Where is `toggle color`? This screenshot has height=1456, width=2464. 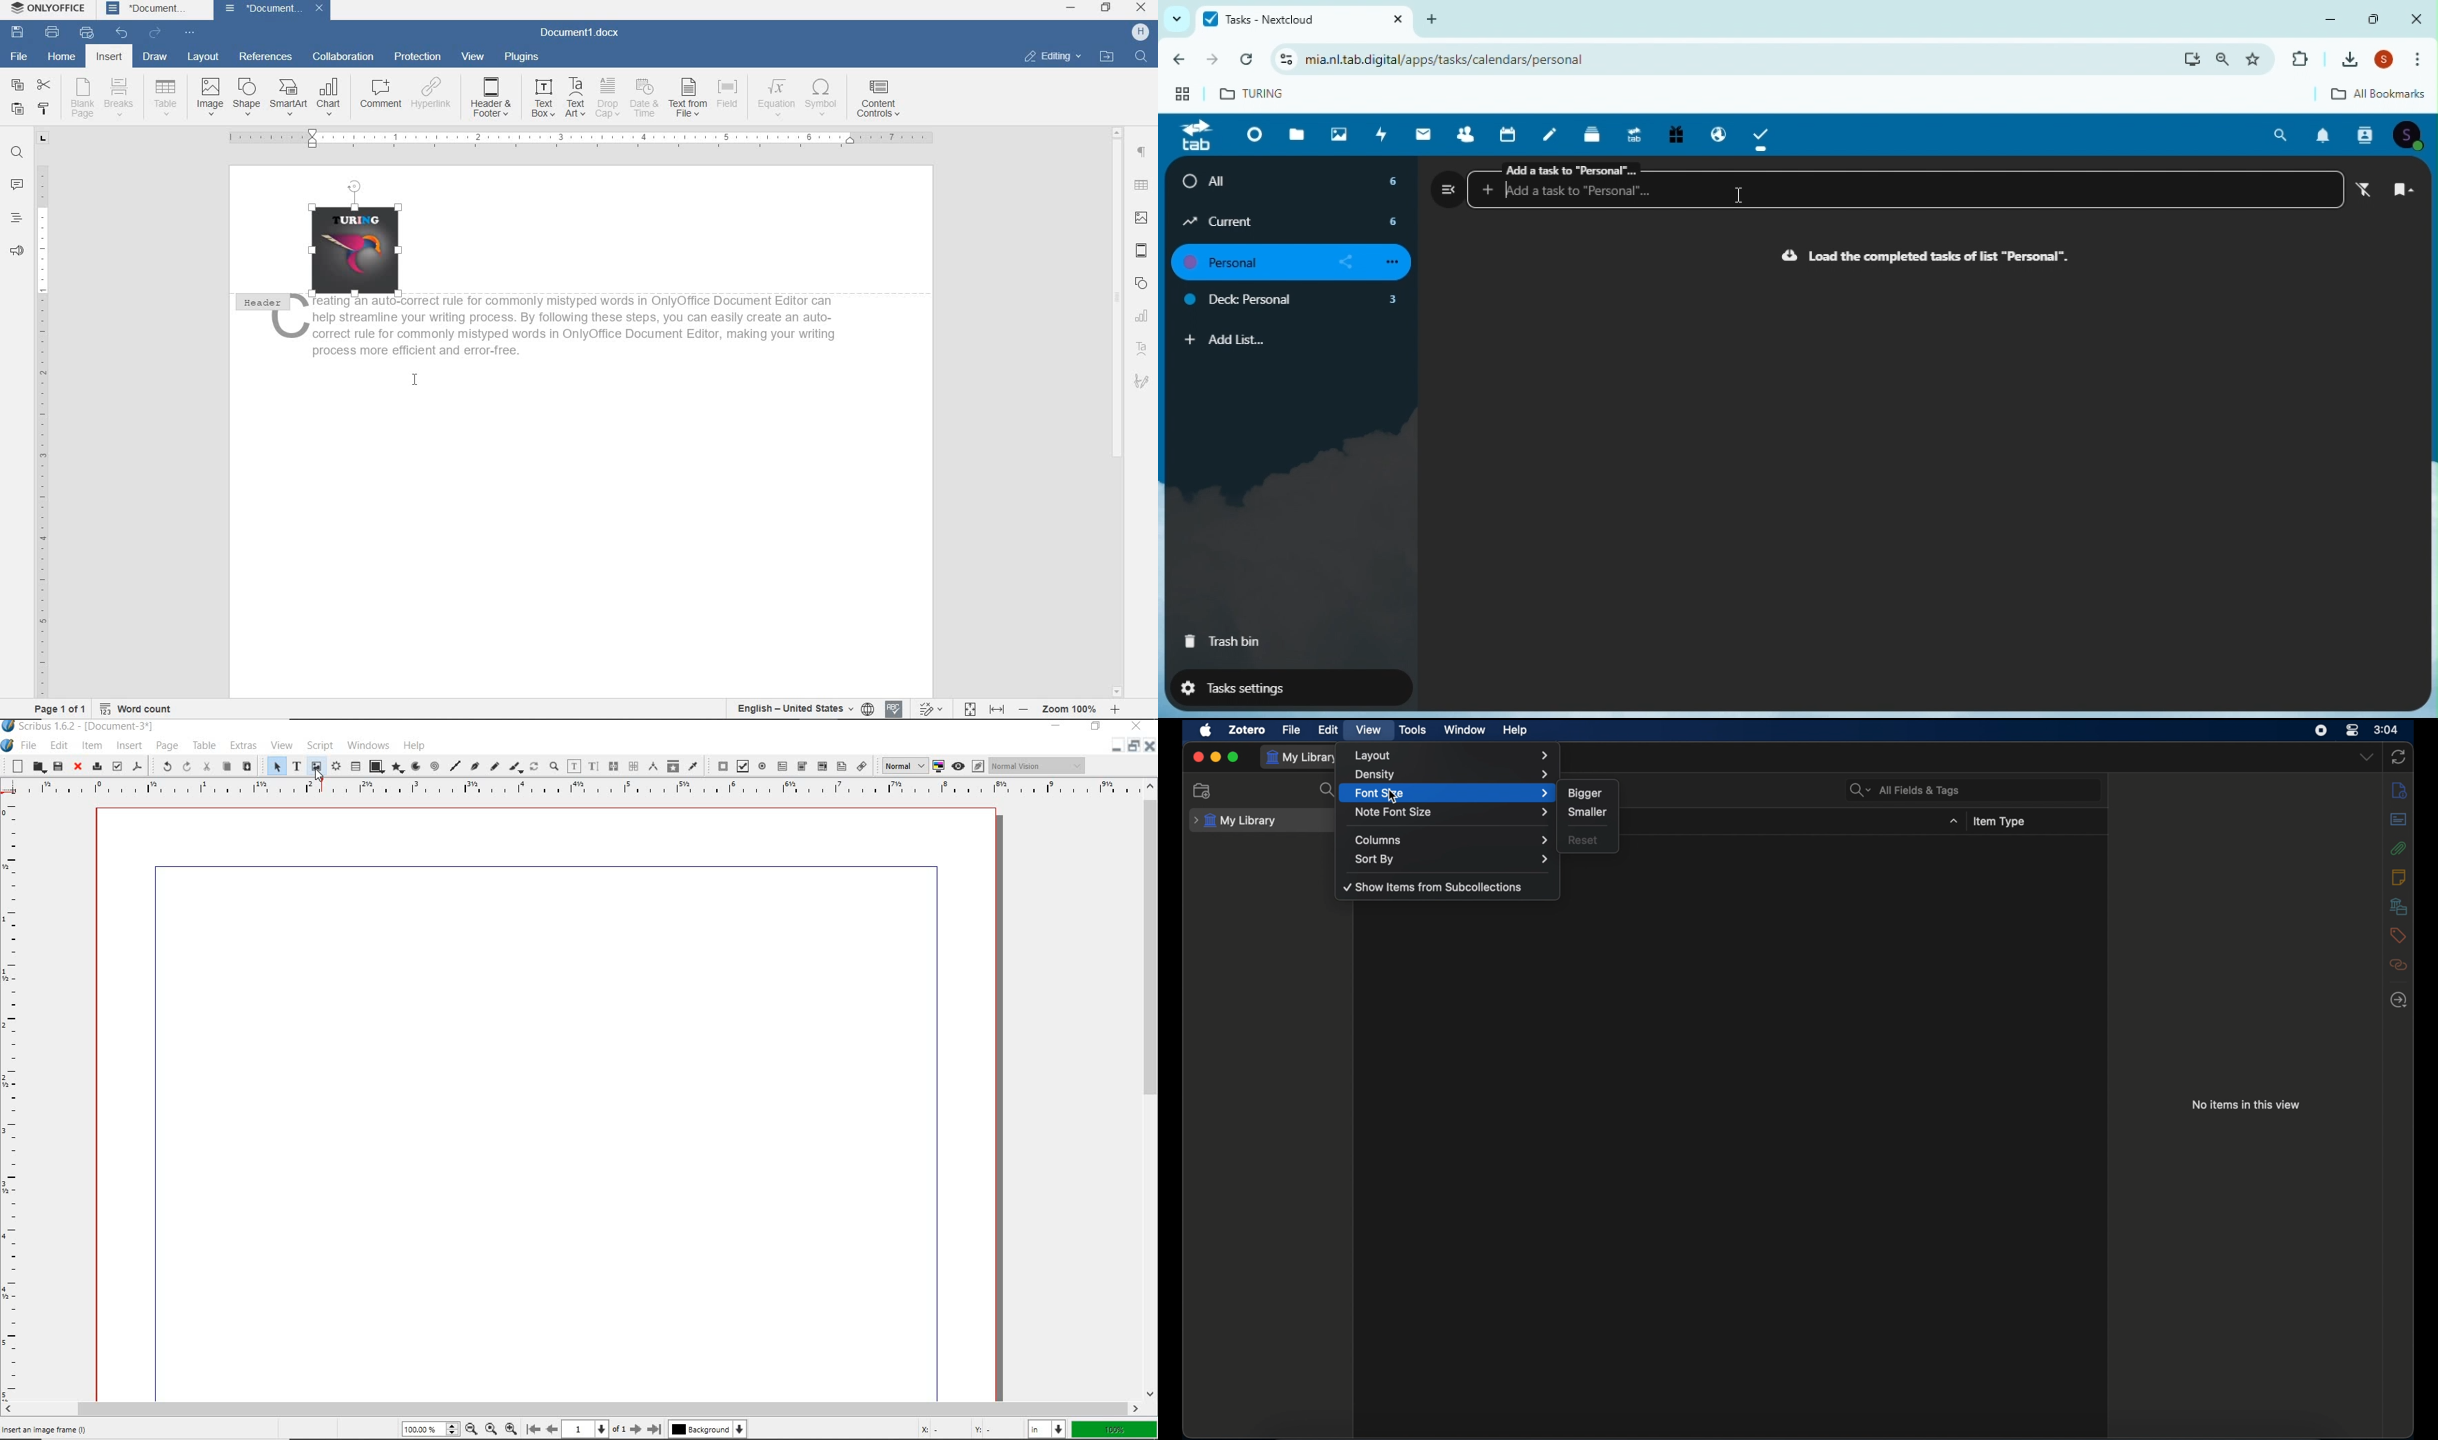 toggle color is located at coordinates (939, 765).